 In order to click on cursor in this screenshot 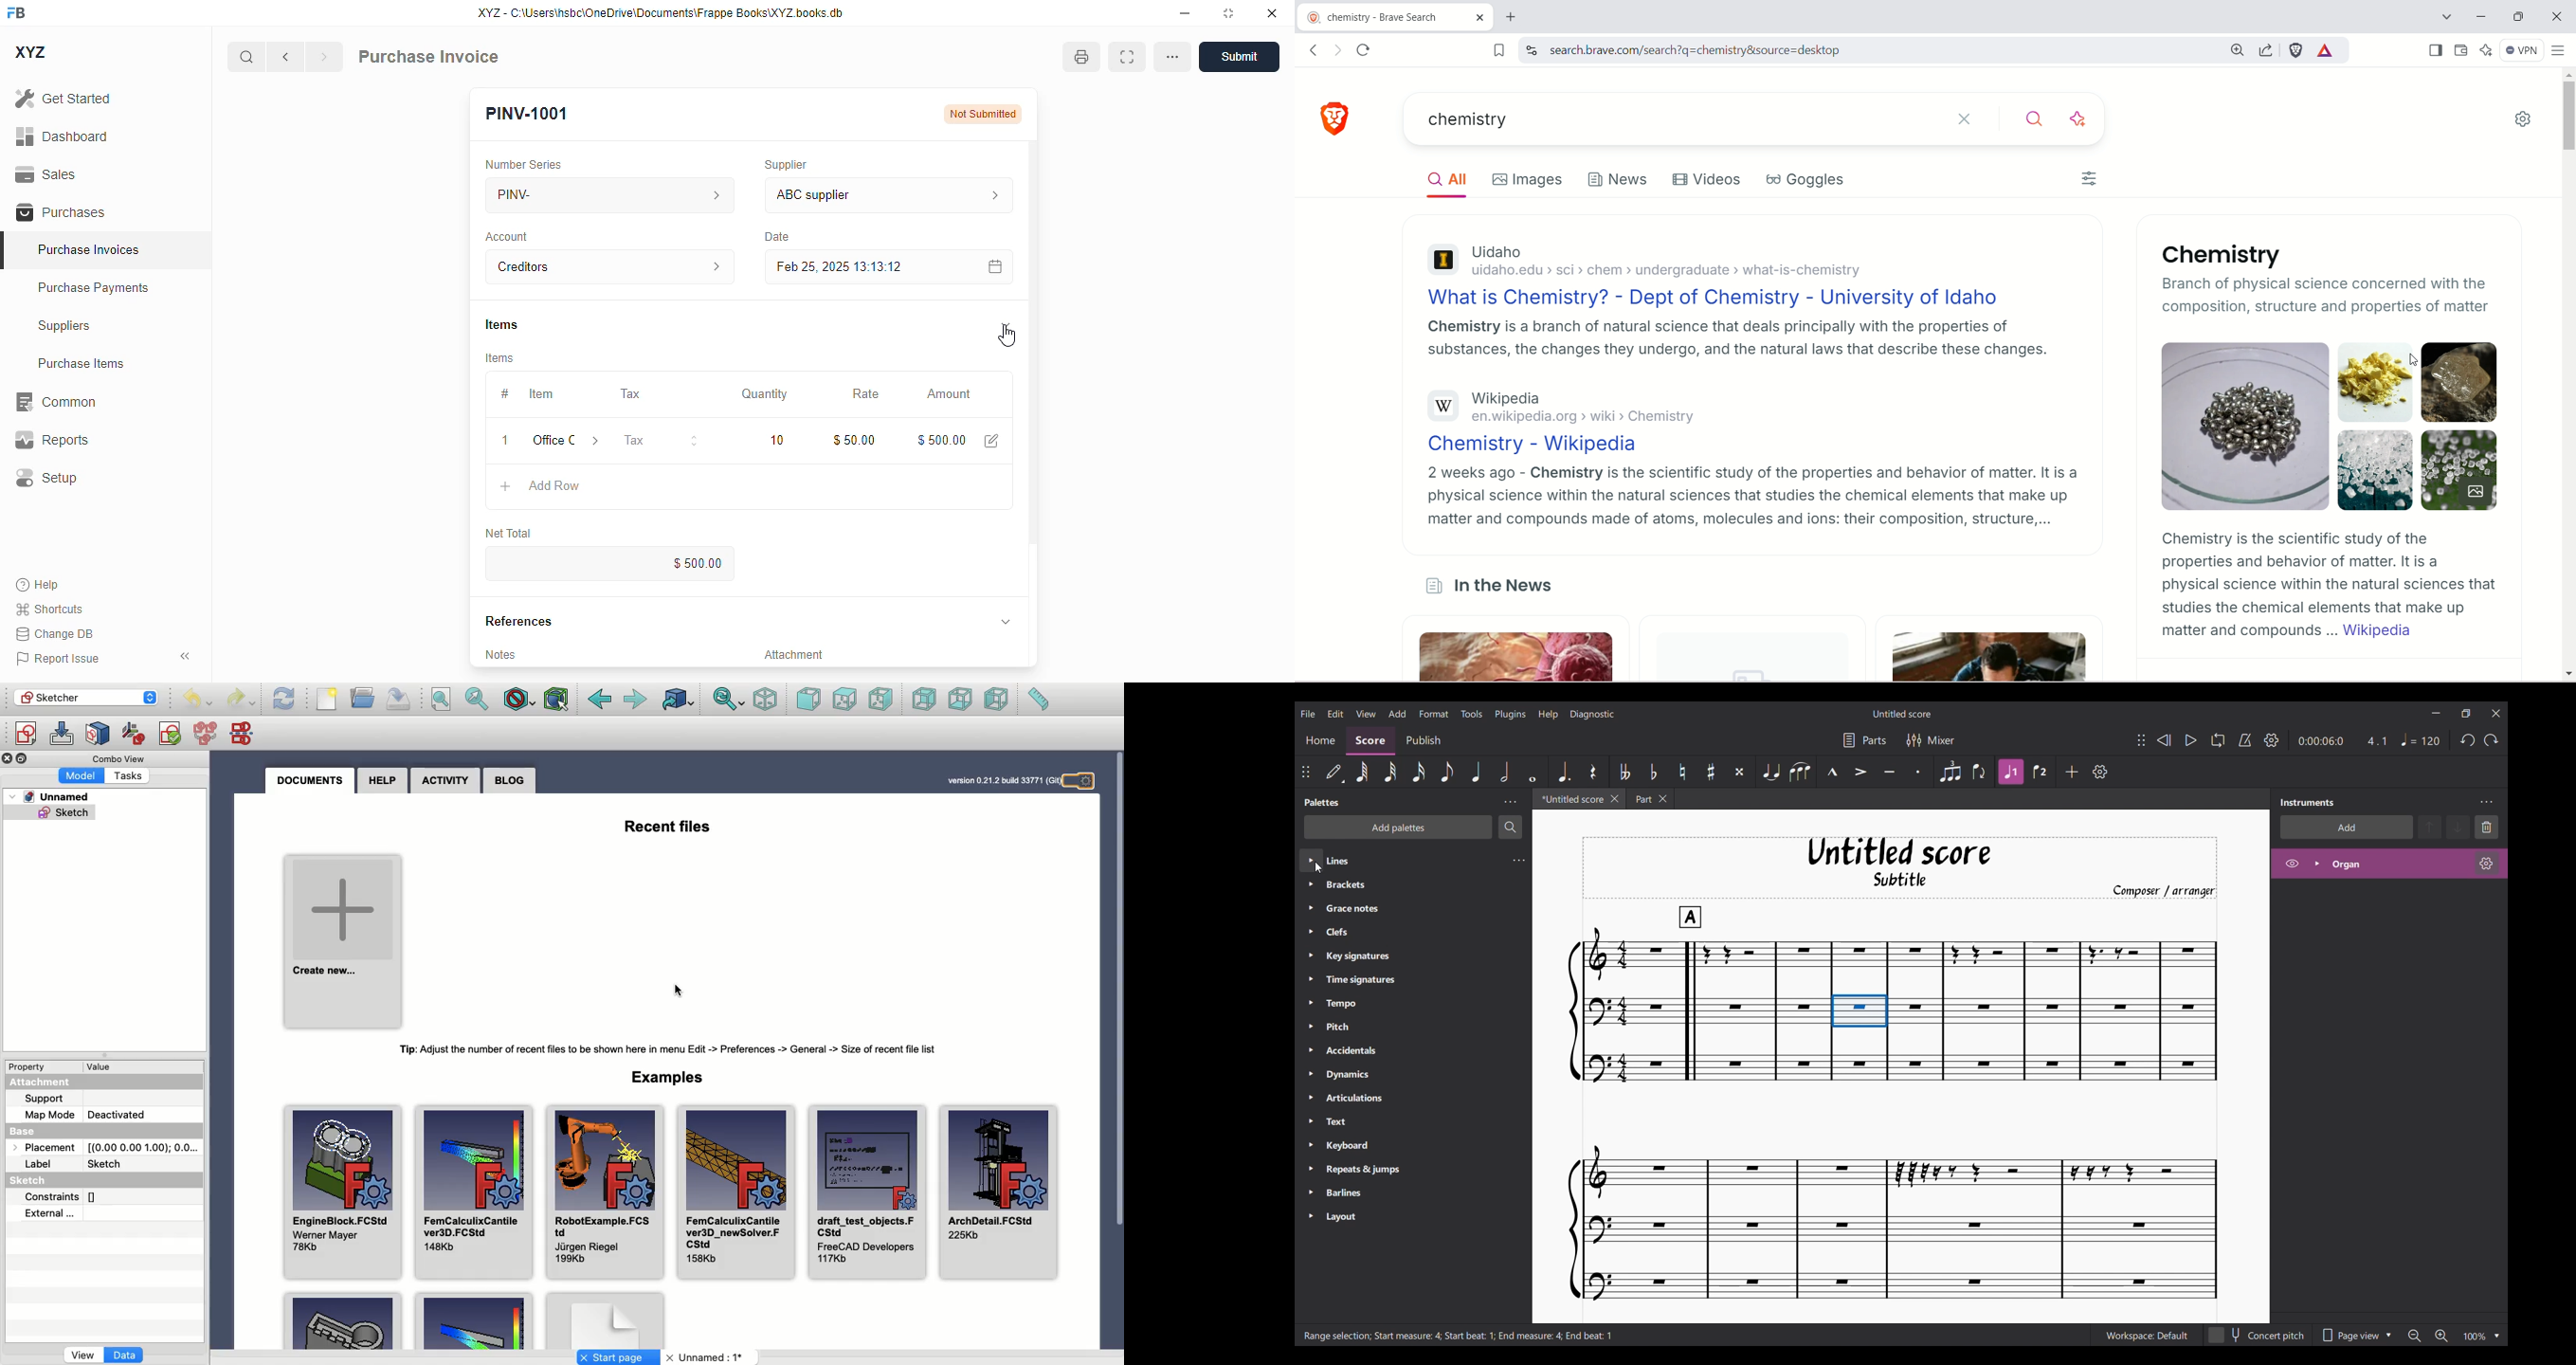, I will do `click(1007, 337)`.